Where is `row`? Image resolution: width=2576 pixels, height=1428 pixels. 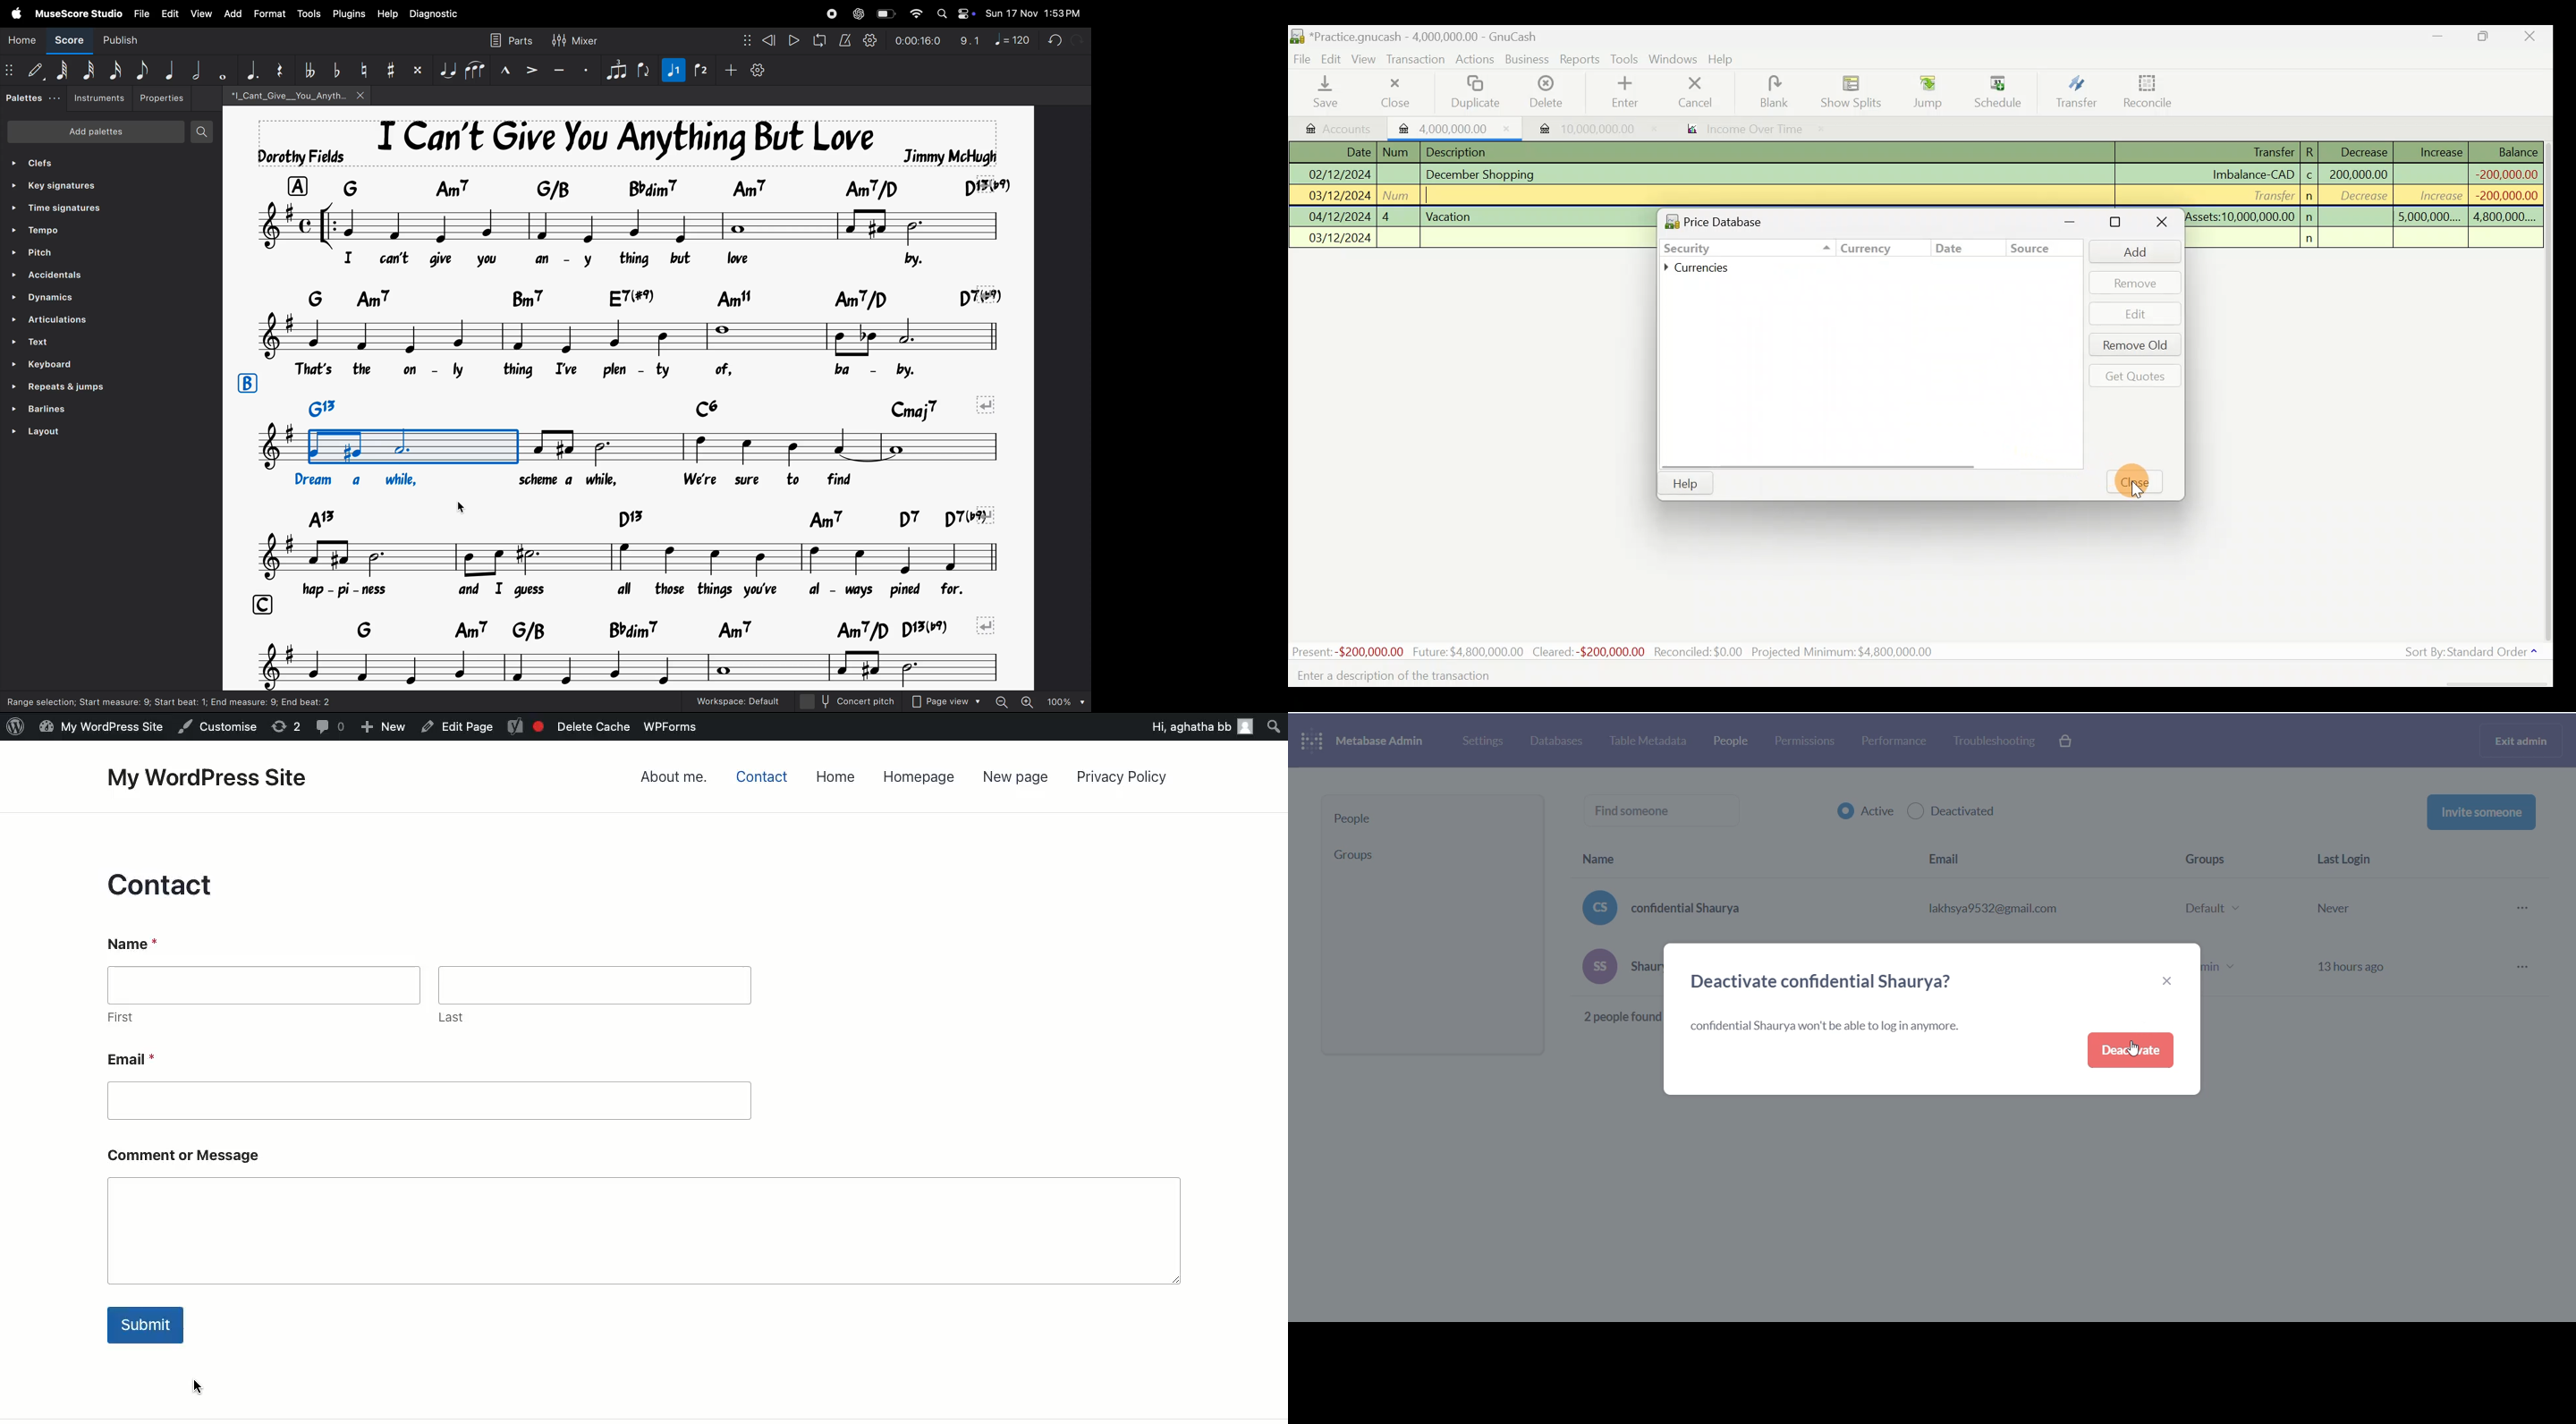 row is located at coordinates (247, 383).